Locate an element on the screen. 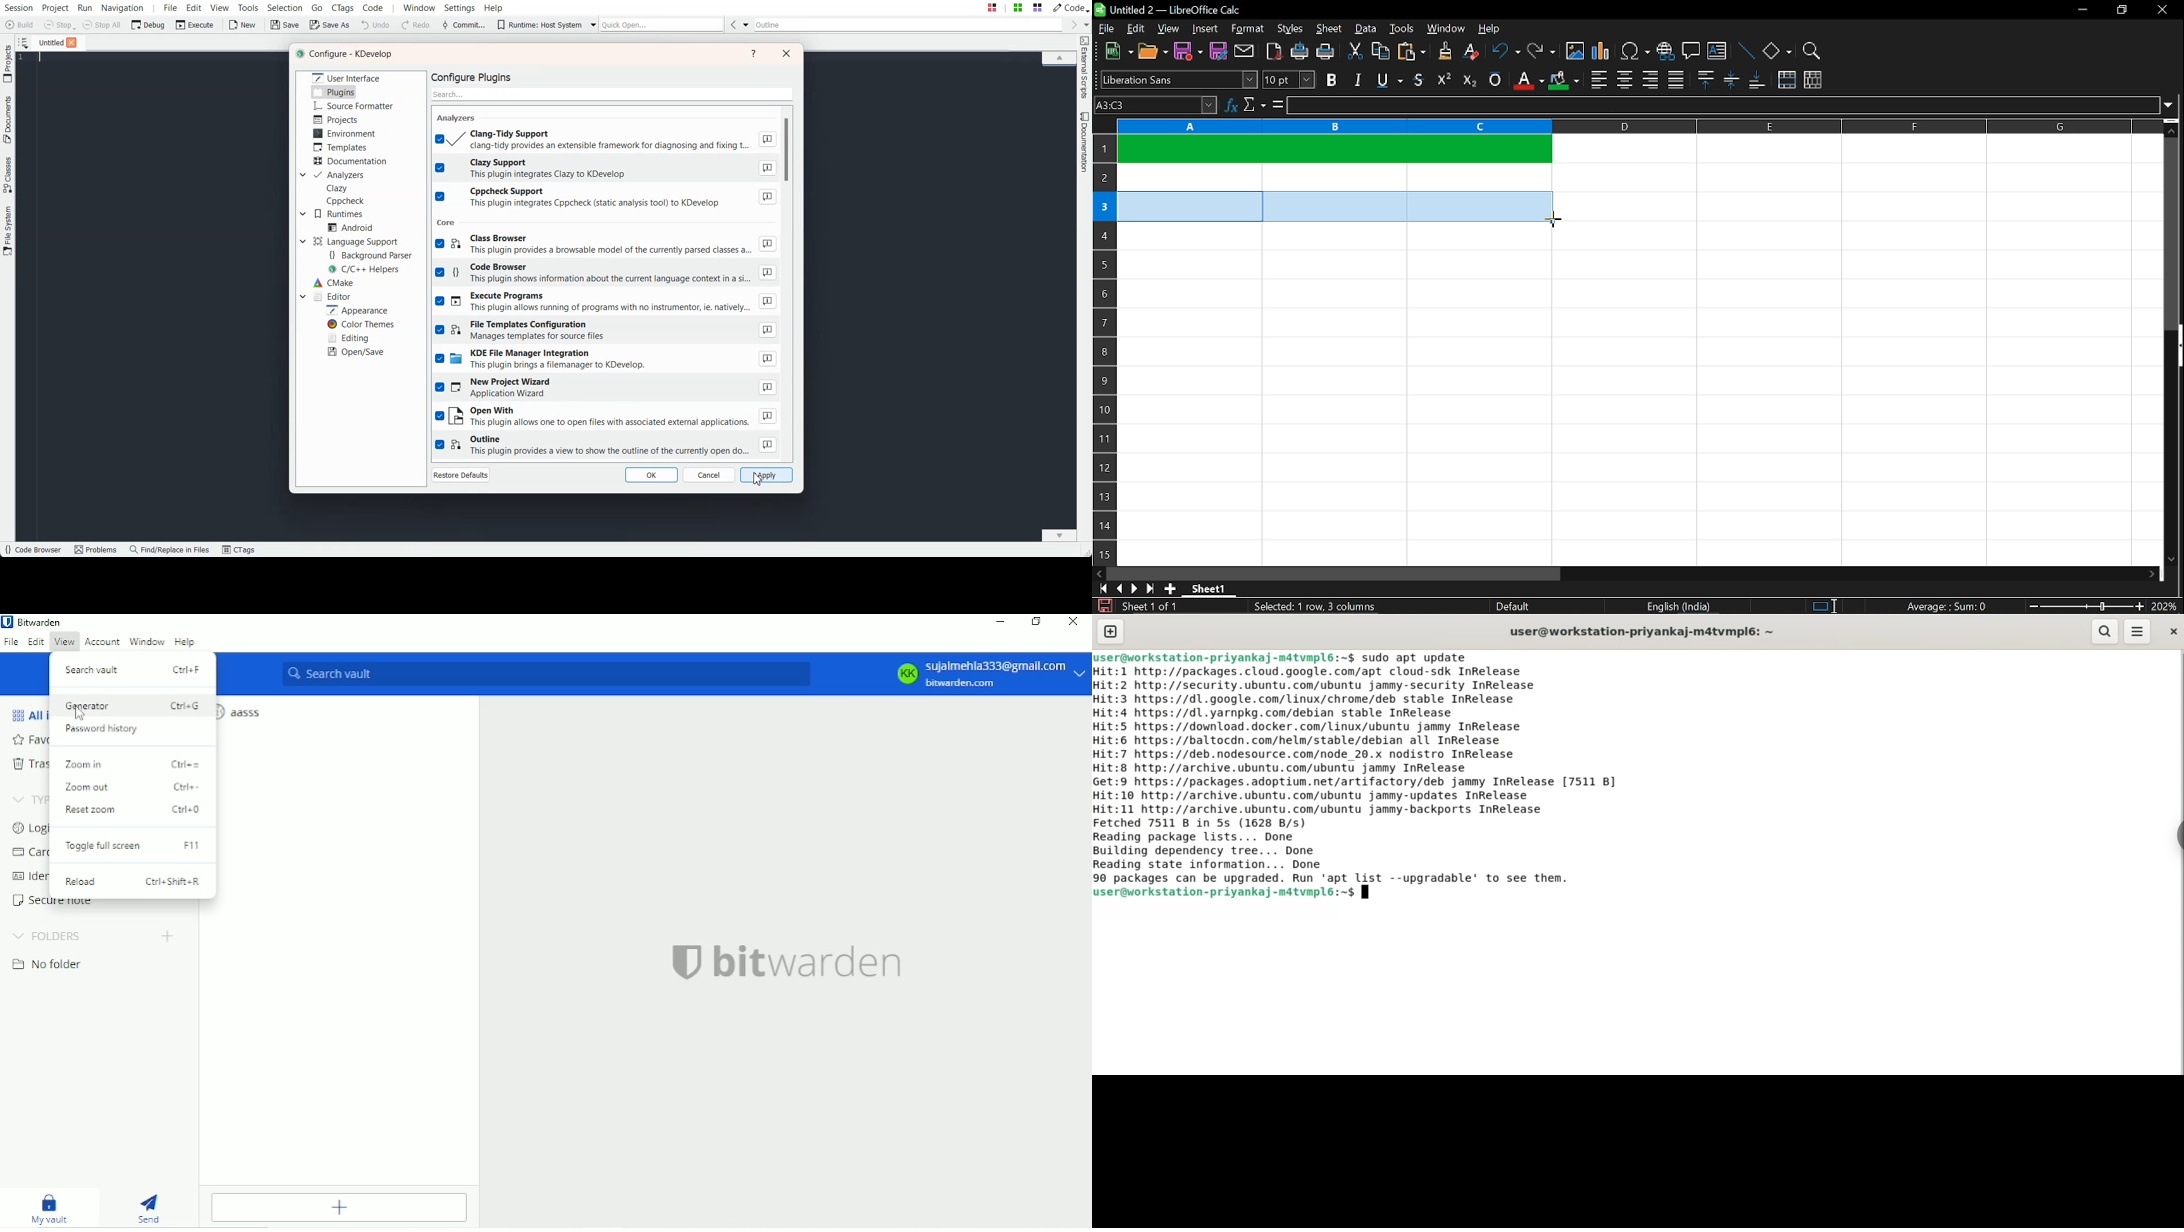  File Overview is located at coordinates (1059, 67).